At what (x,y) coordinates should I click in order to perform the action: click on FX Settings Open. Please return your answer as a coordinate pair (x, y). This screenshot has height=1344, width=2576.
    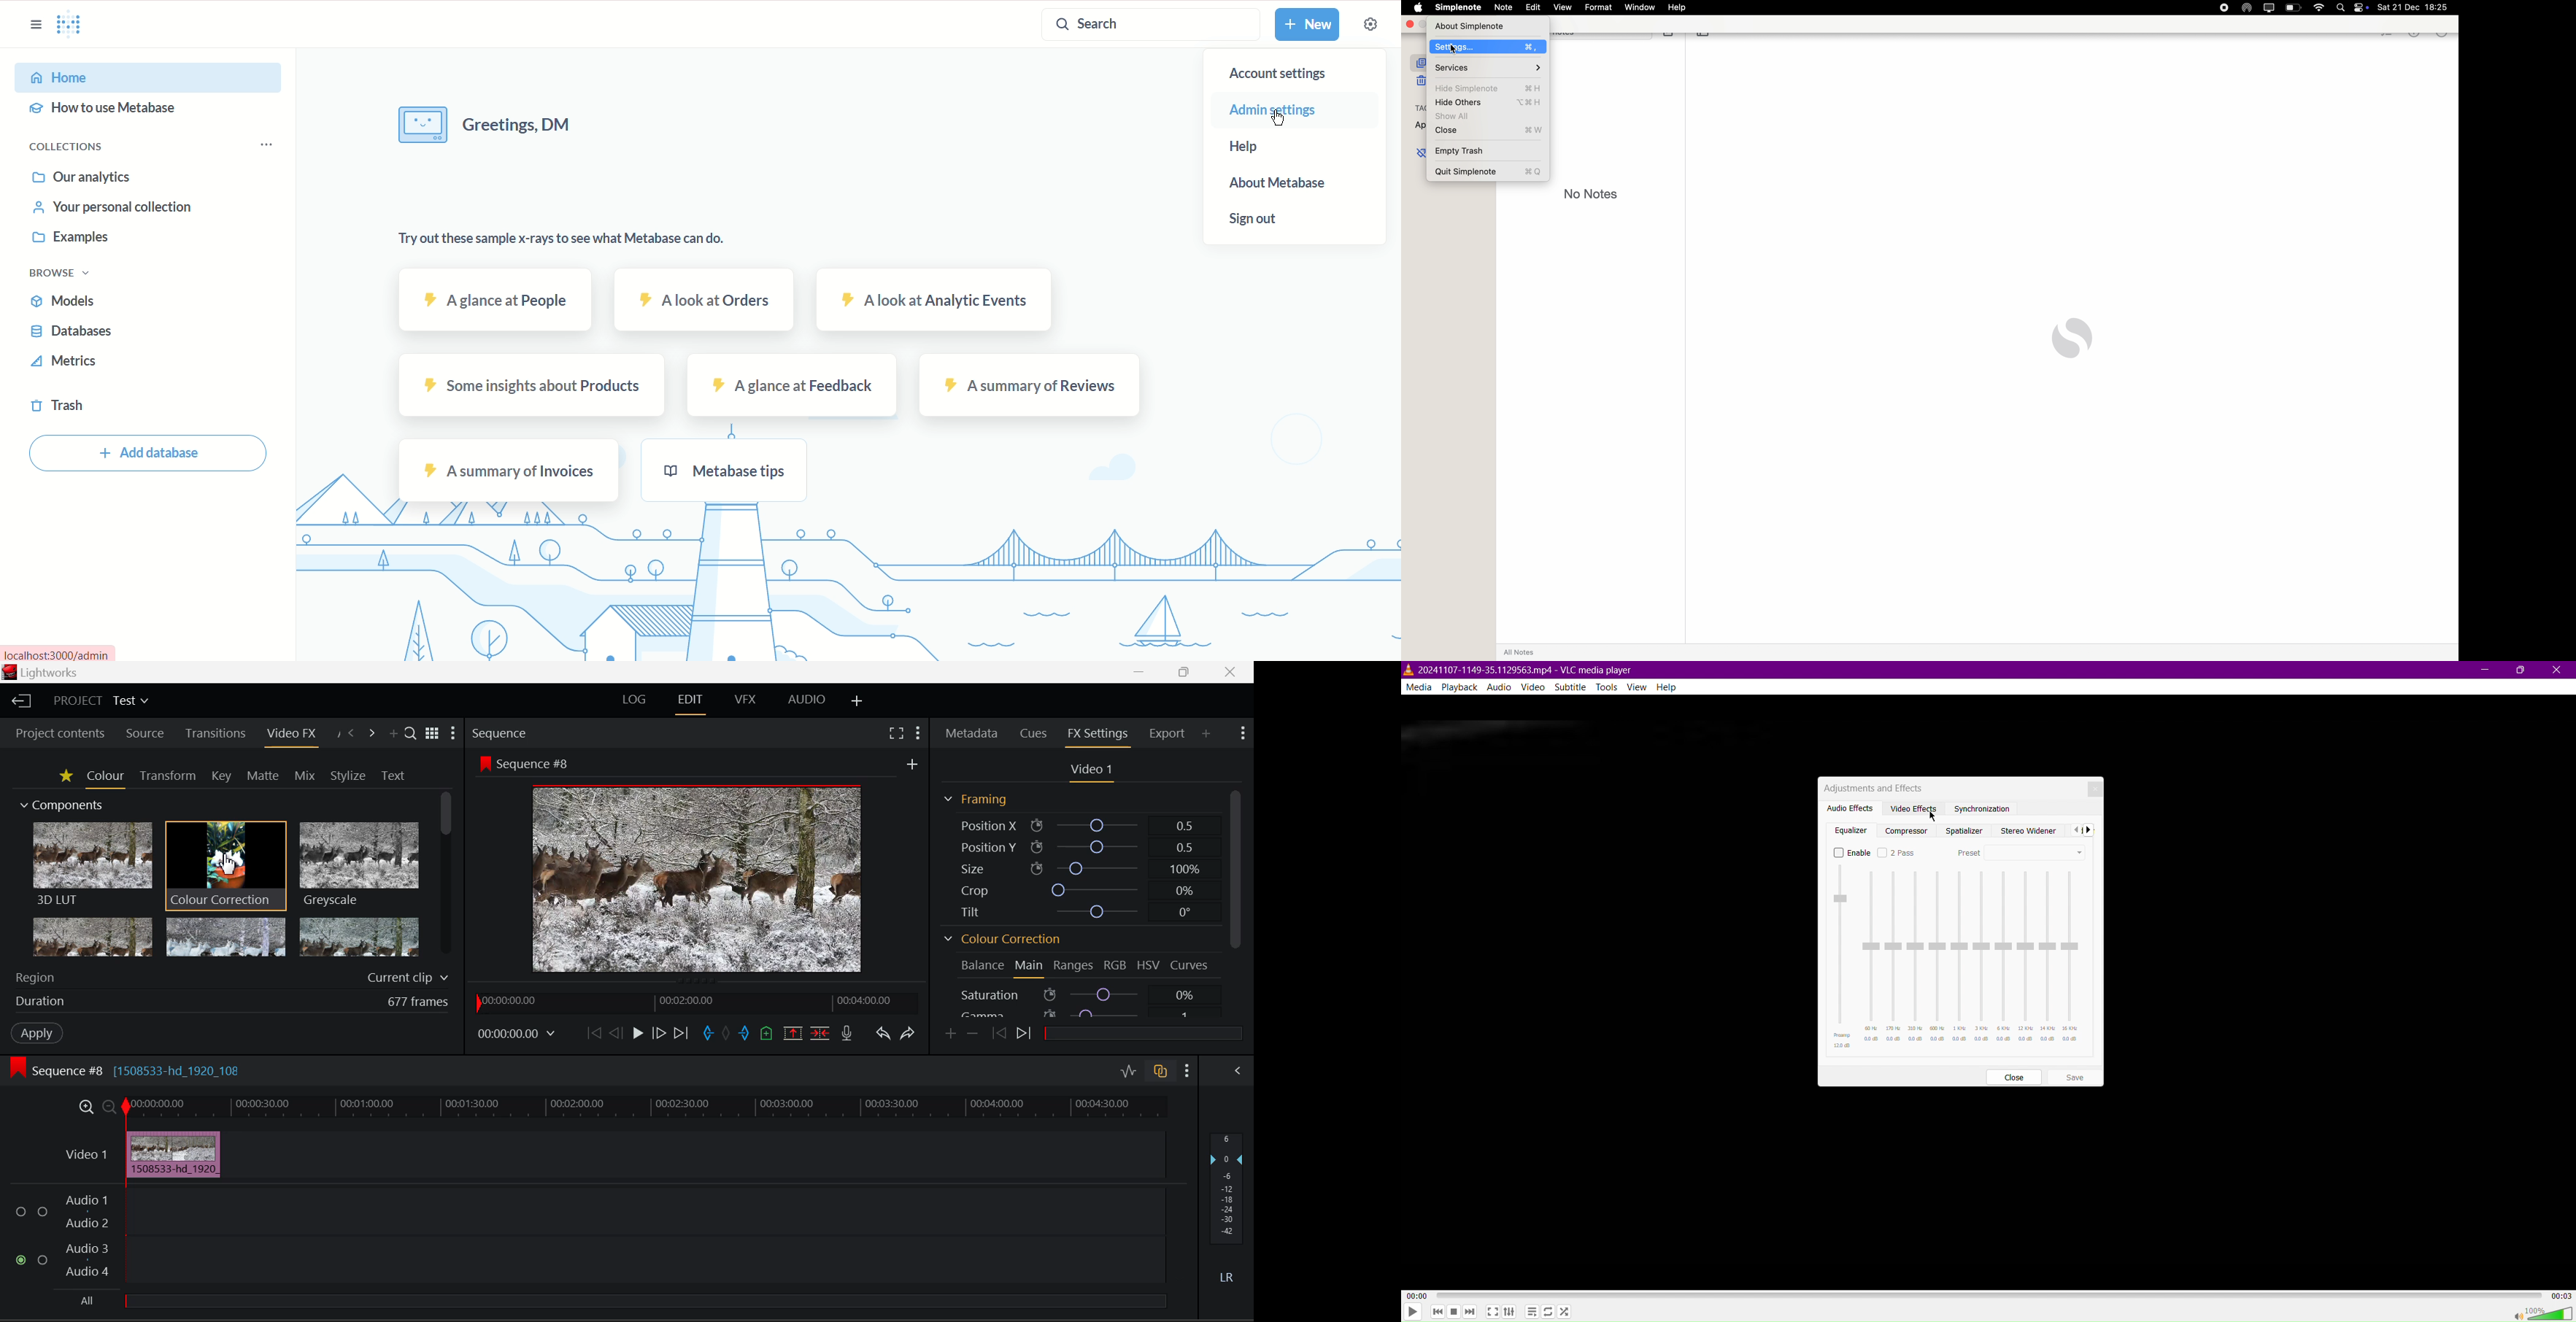
    Looking at the image, I should click on (1098, 735).